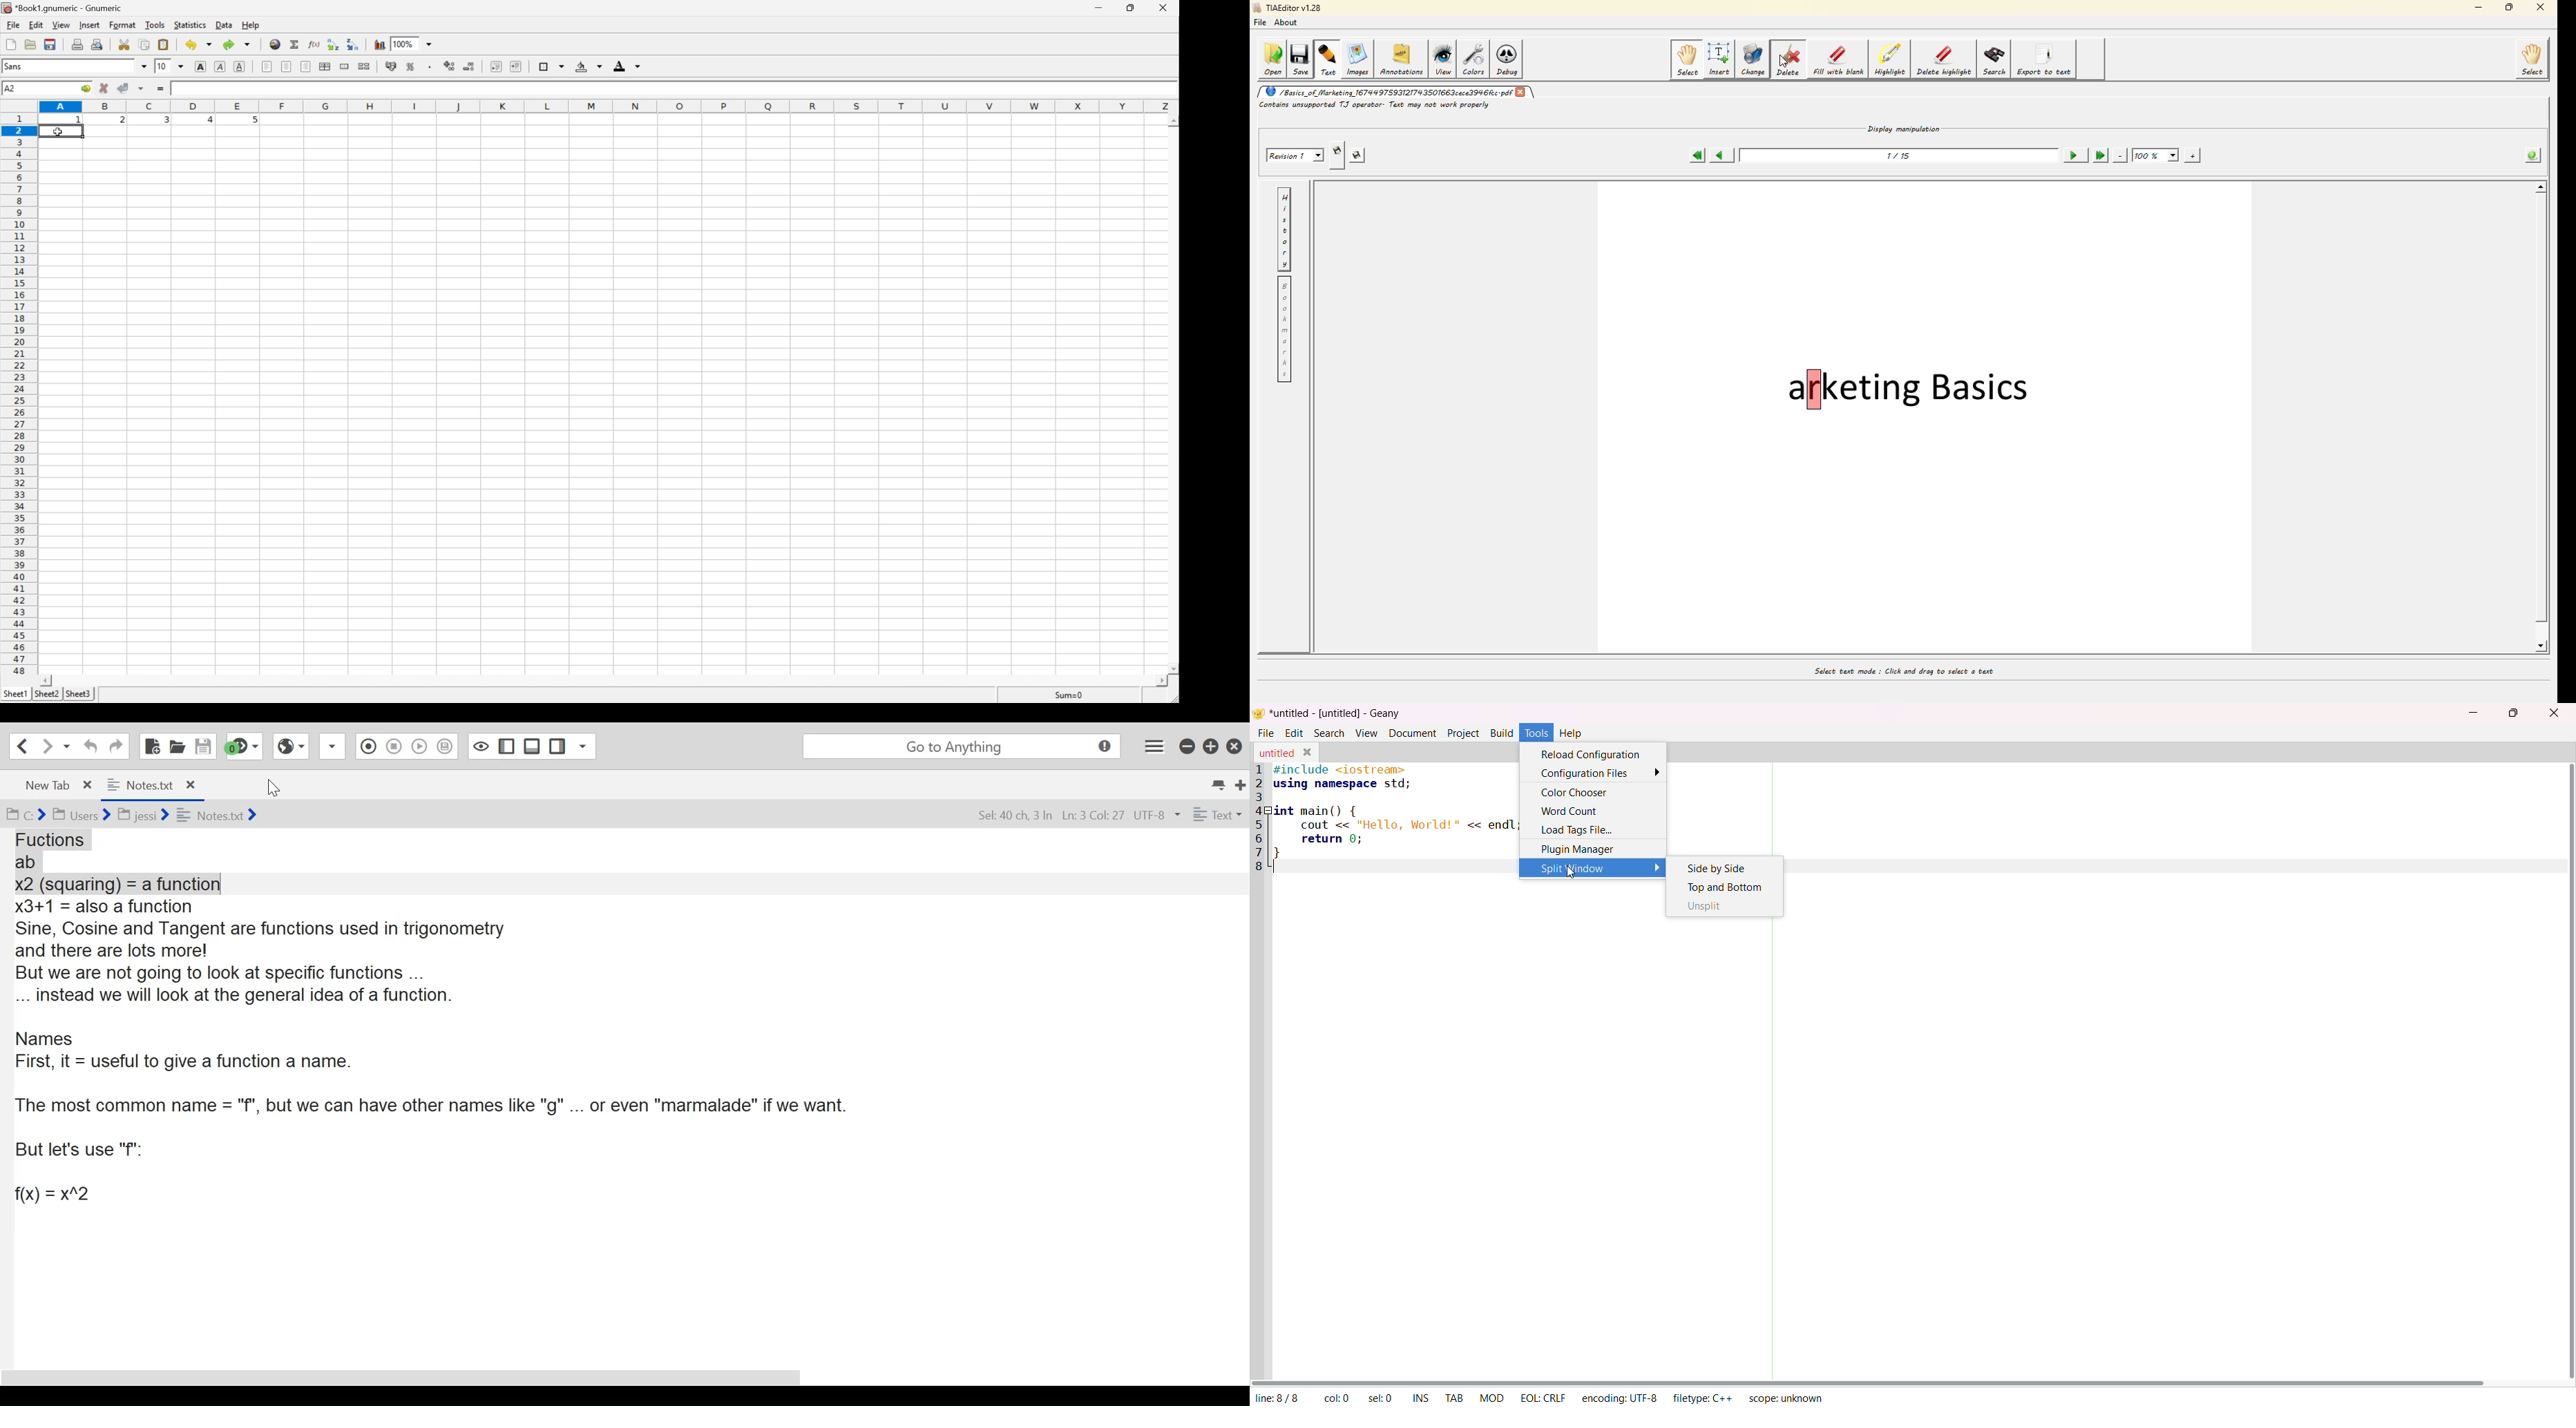  What do you see at coordinates (2538, 9) in the screenshot?
I see `close` at bounding box center [2538, 9].